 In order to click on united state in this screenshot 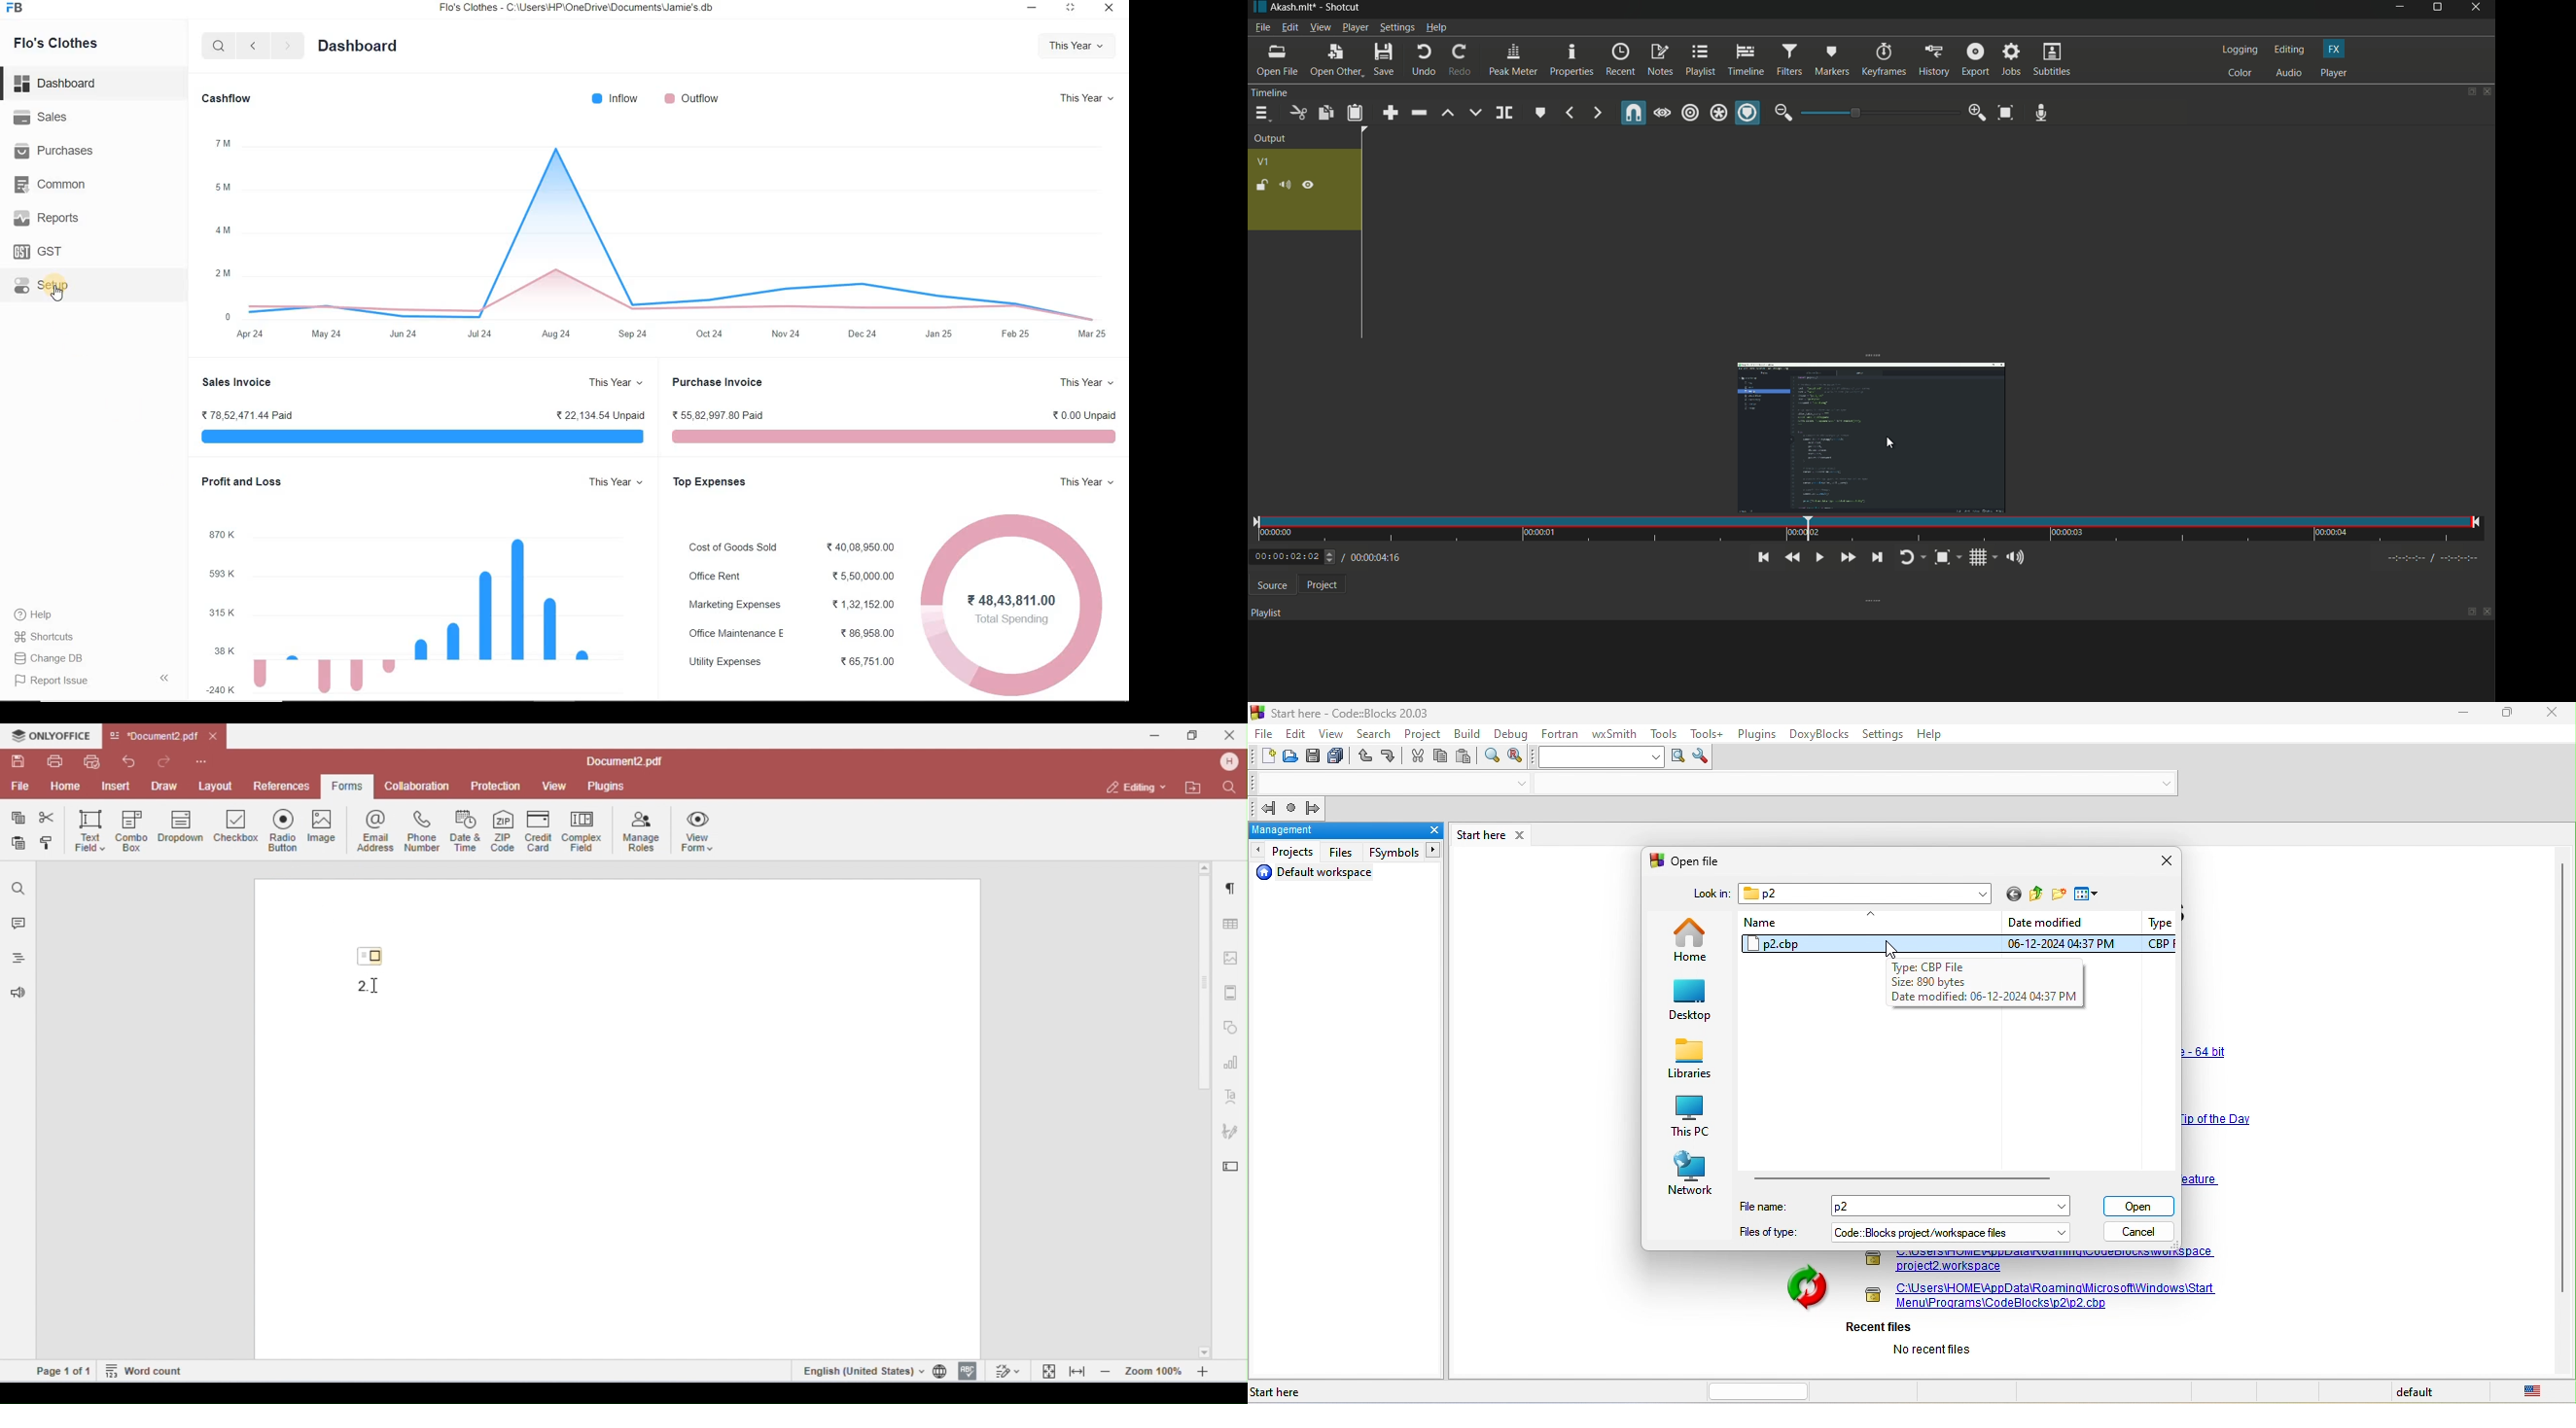, I will do `click(2535, 1392)`.